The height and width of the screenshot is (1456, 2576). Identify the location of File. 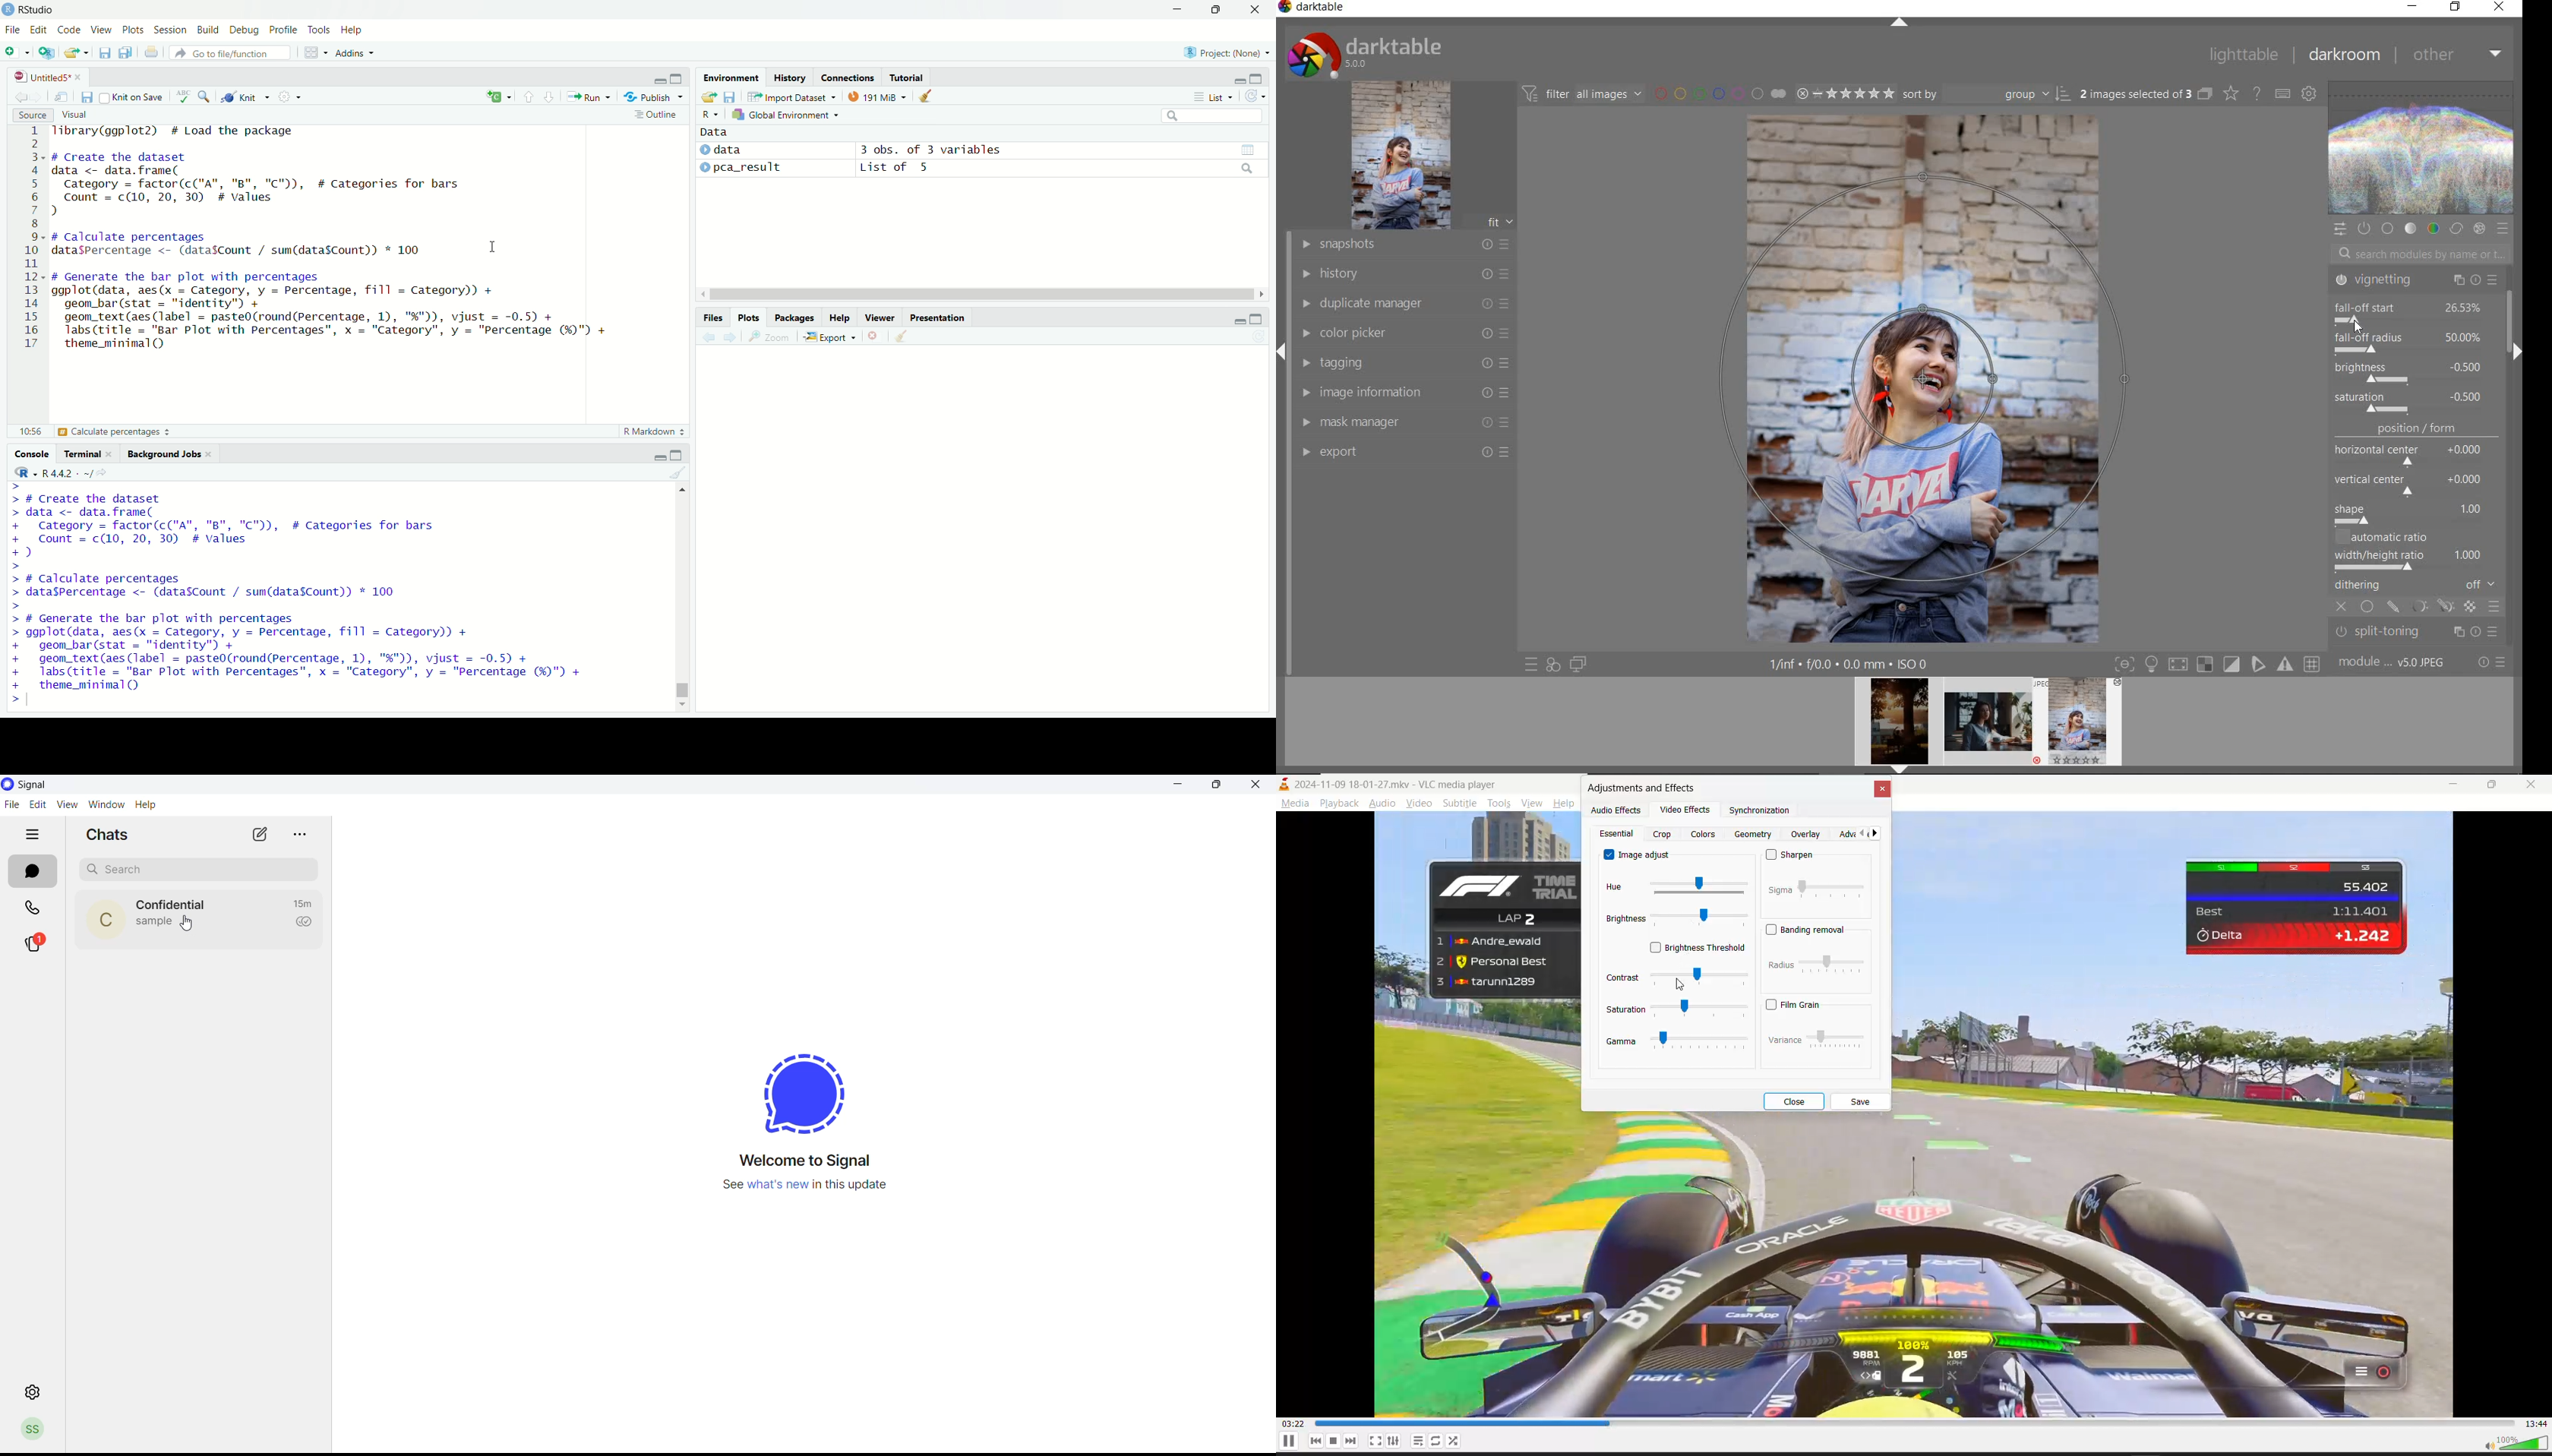
(13, 31).